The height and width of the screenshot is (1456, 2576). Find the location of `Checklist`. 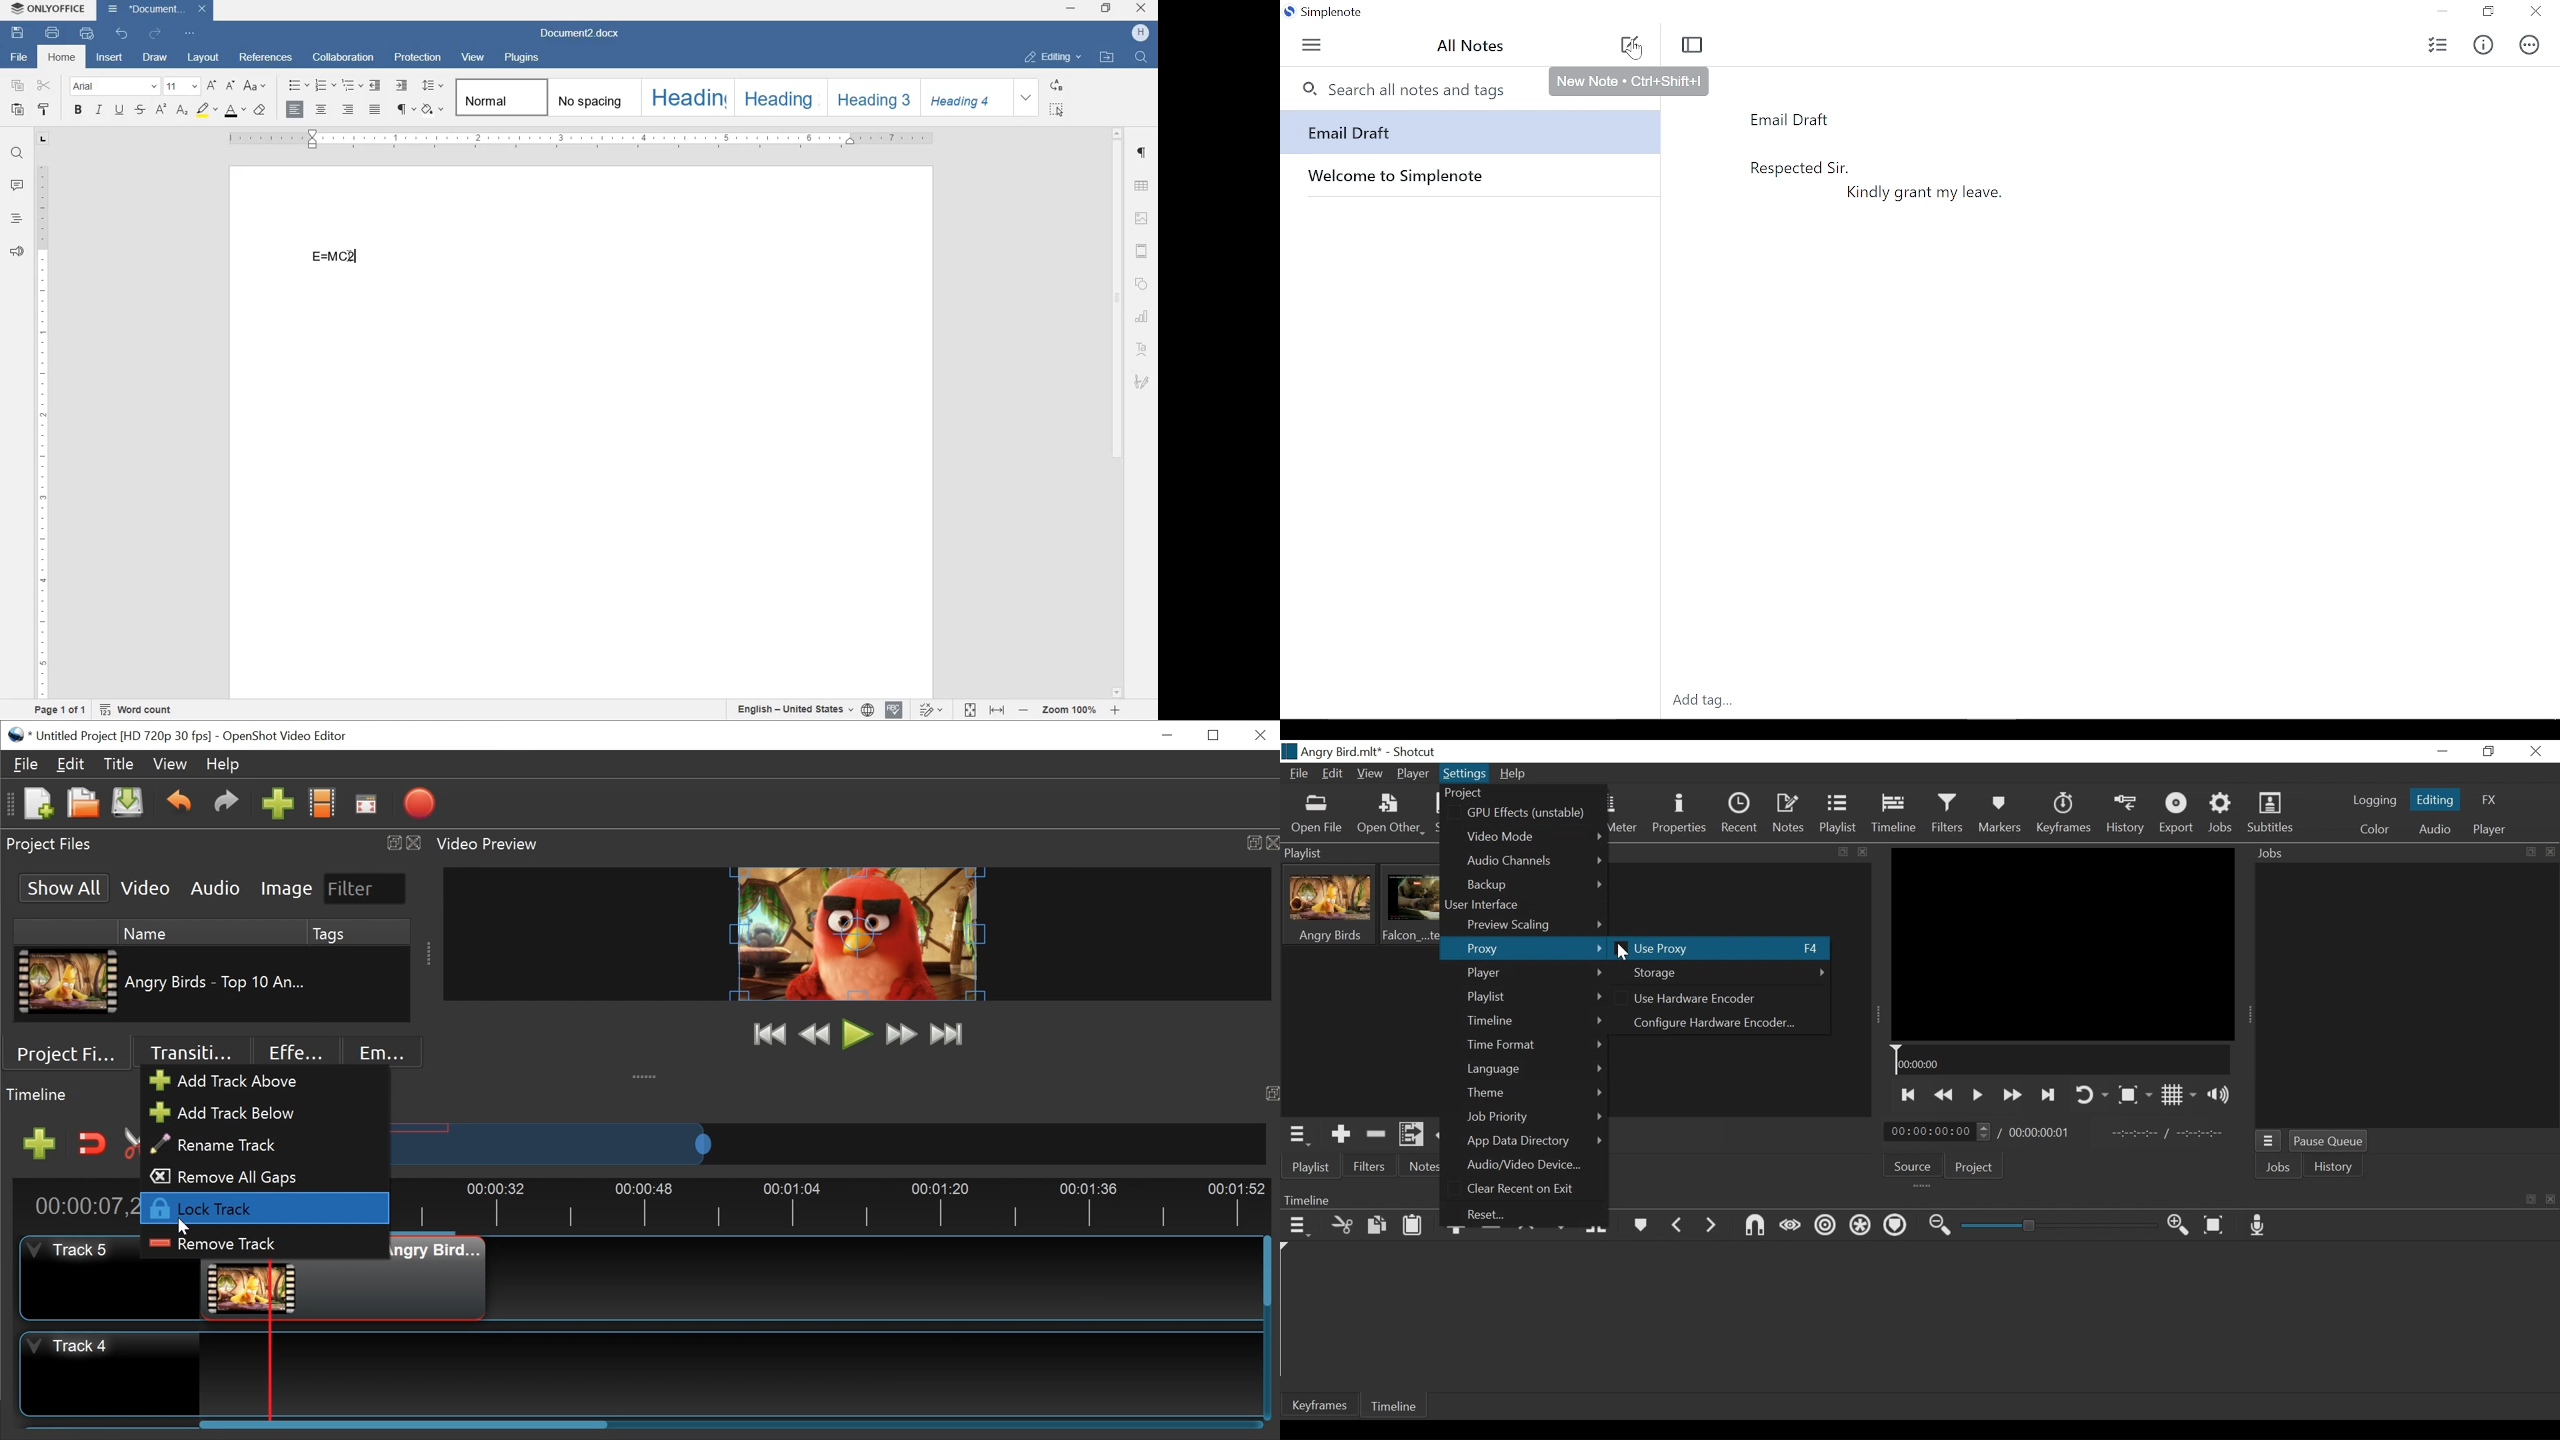

Checklist is located at coordinates (2436, 45).